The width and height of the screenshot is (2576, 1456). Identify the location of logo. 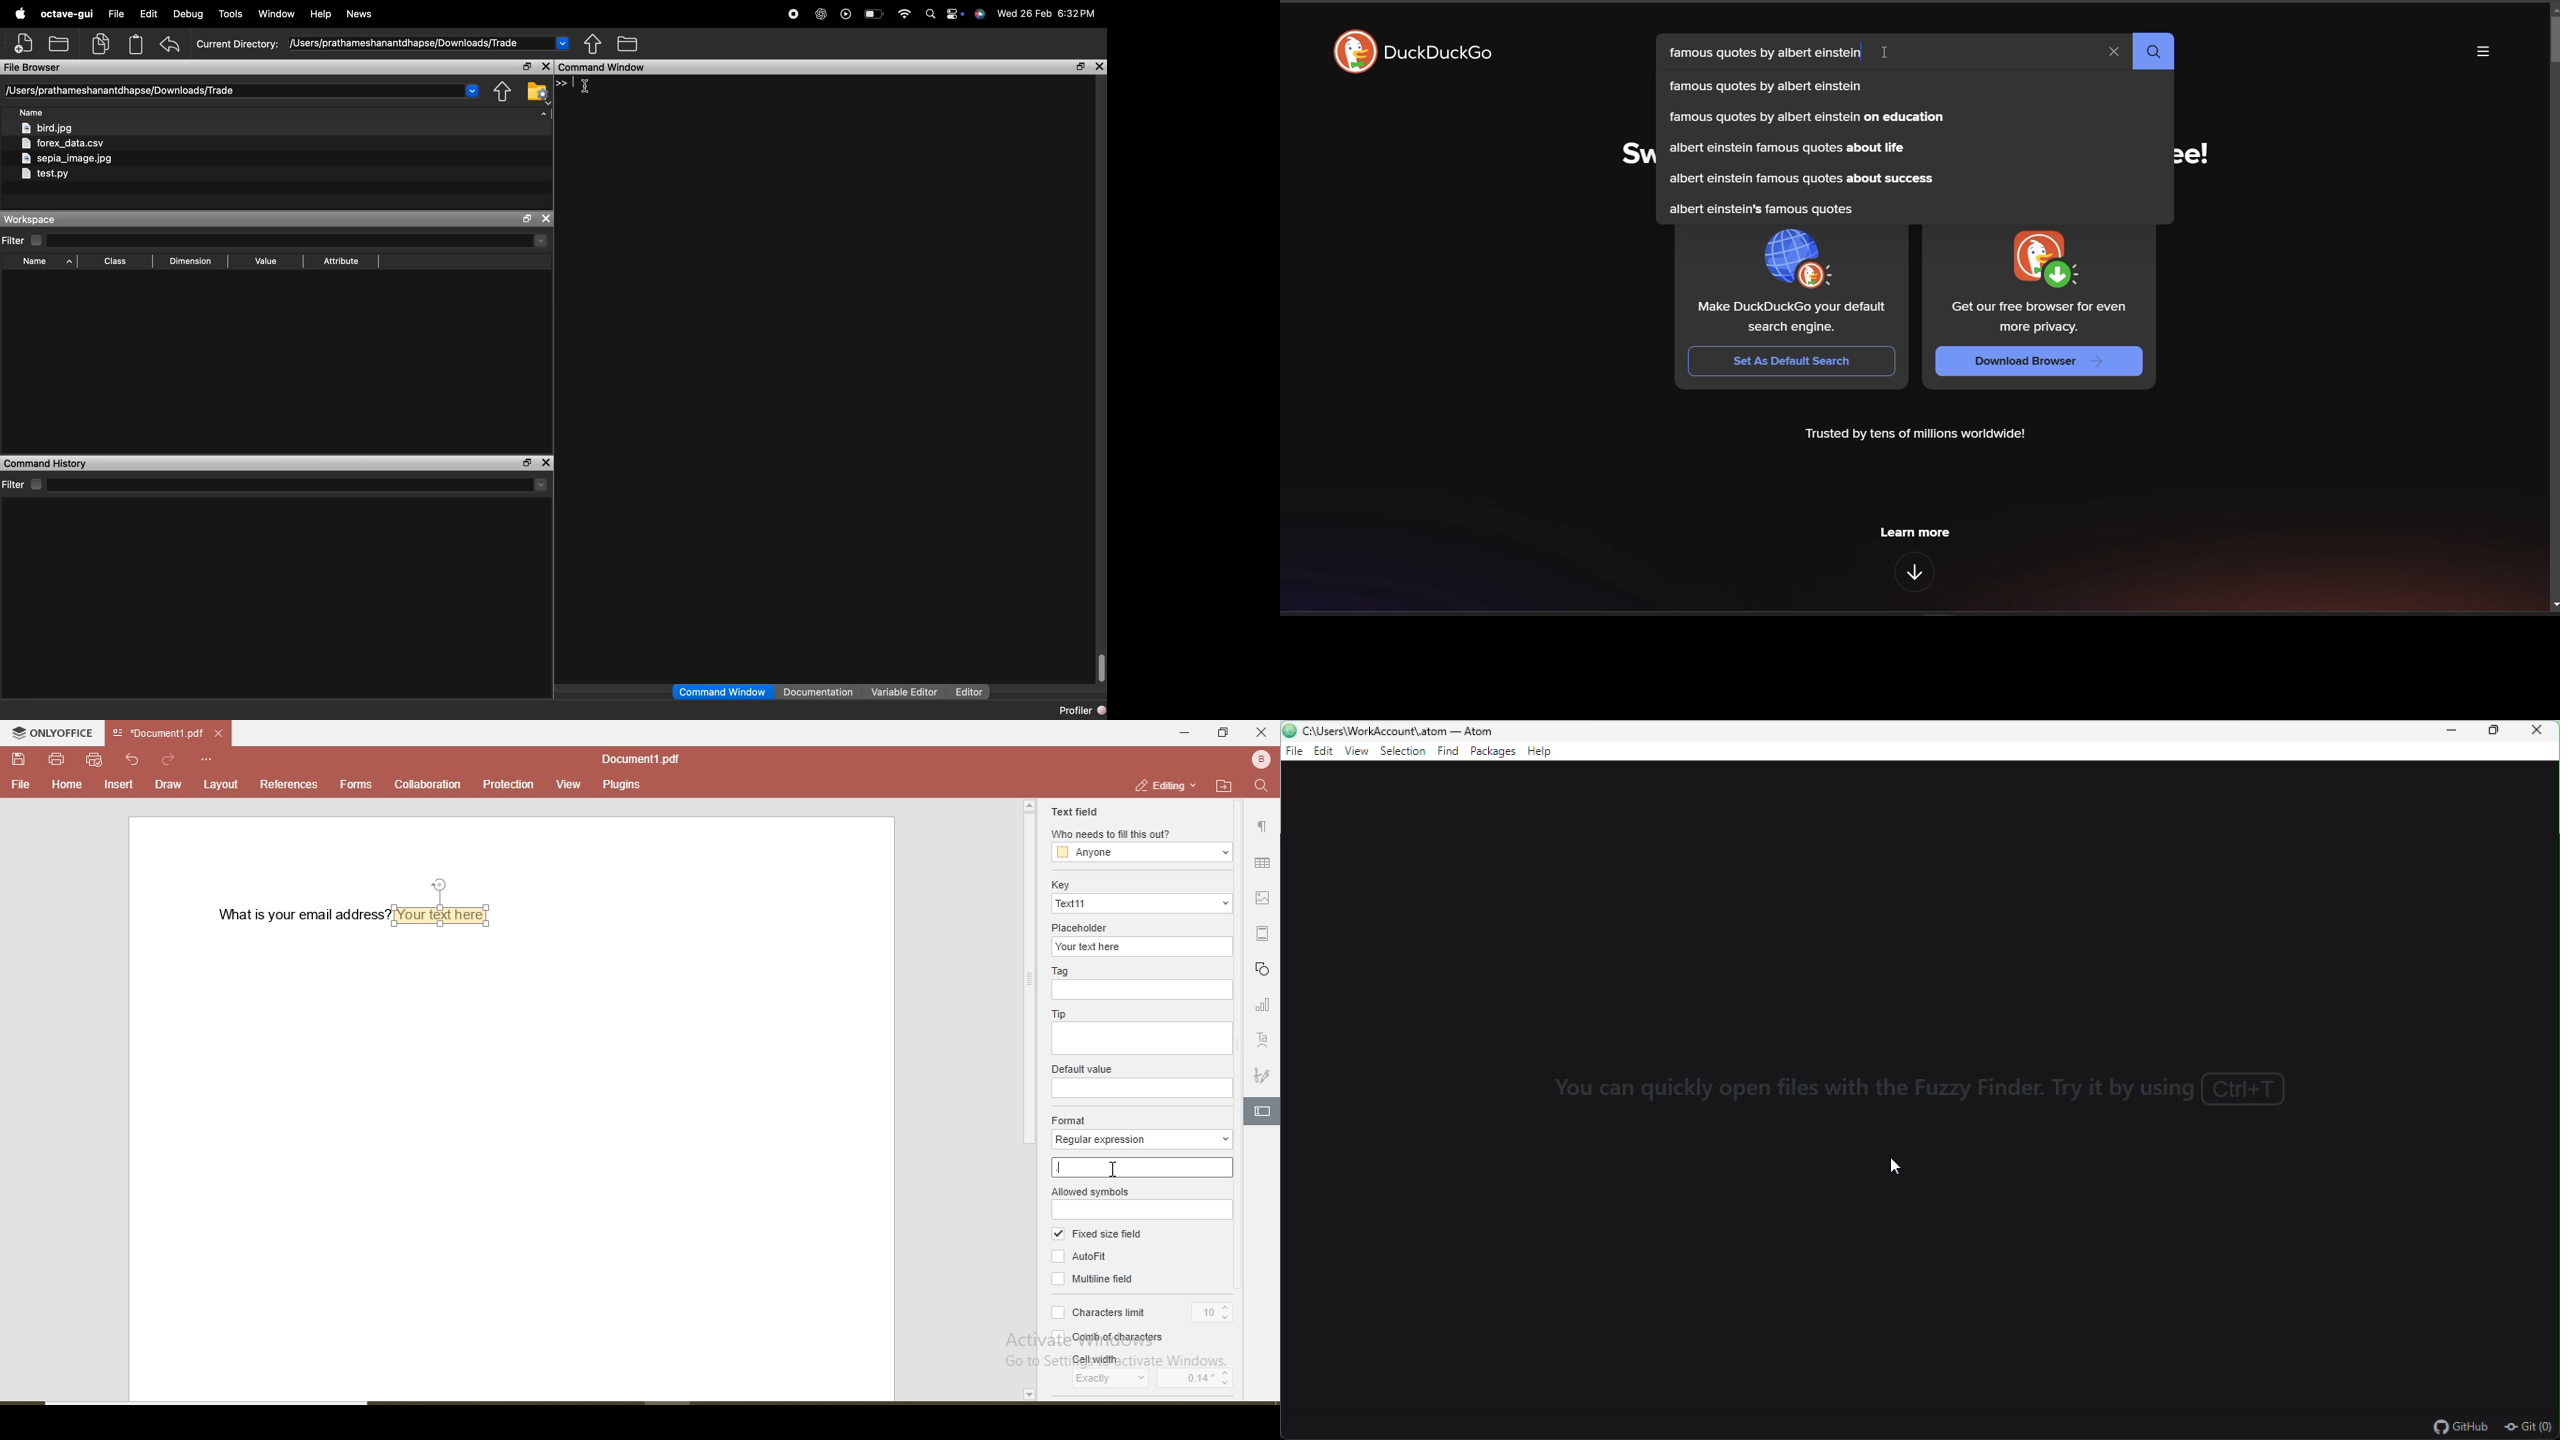
(2042, 259).